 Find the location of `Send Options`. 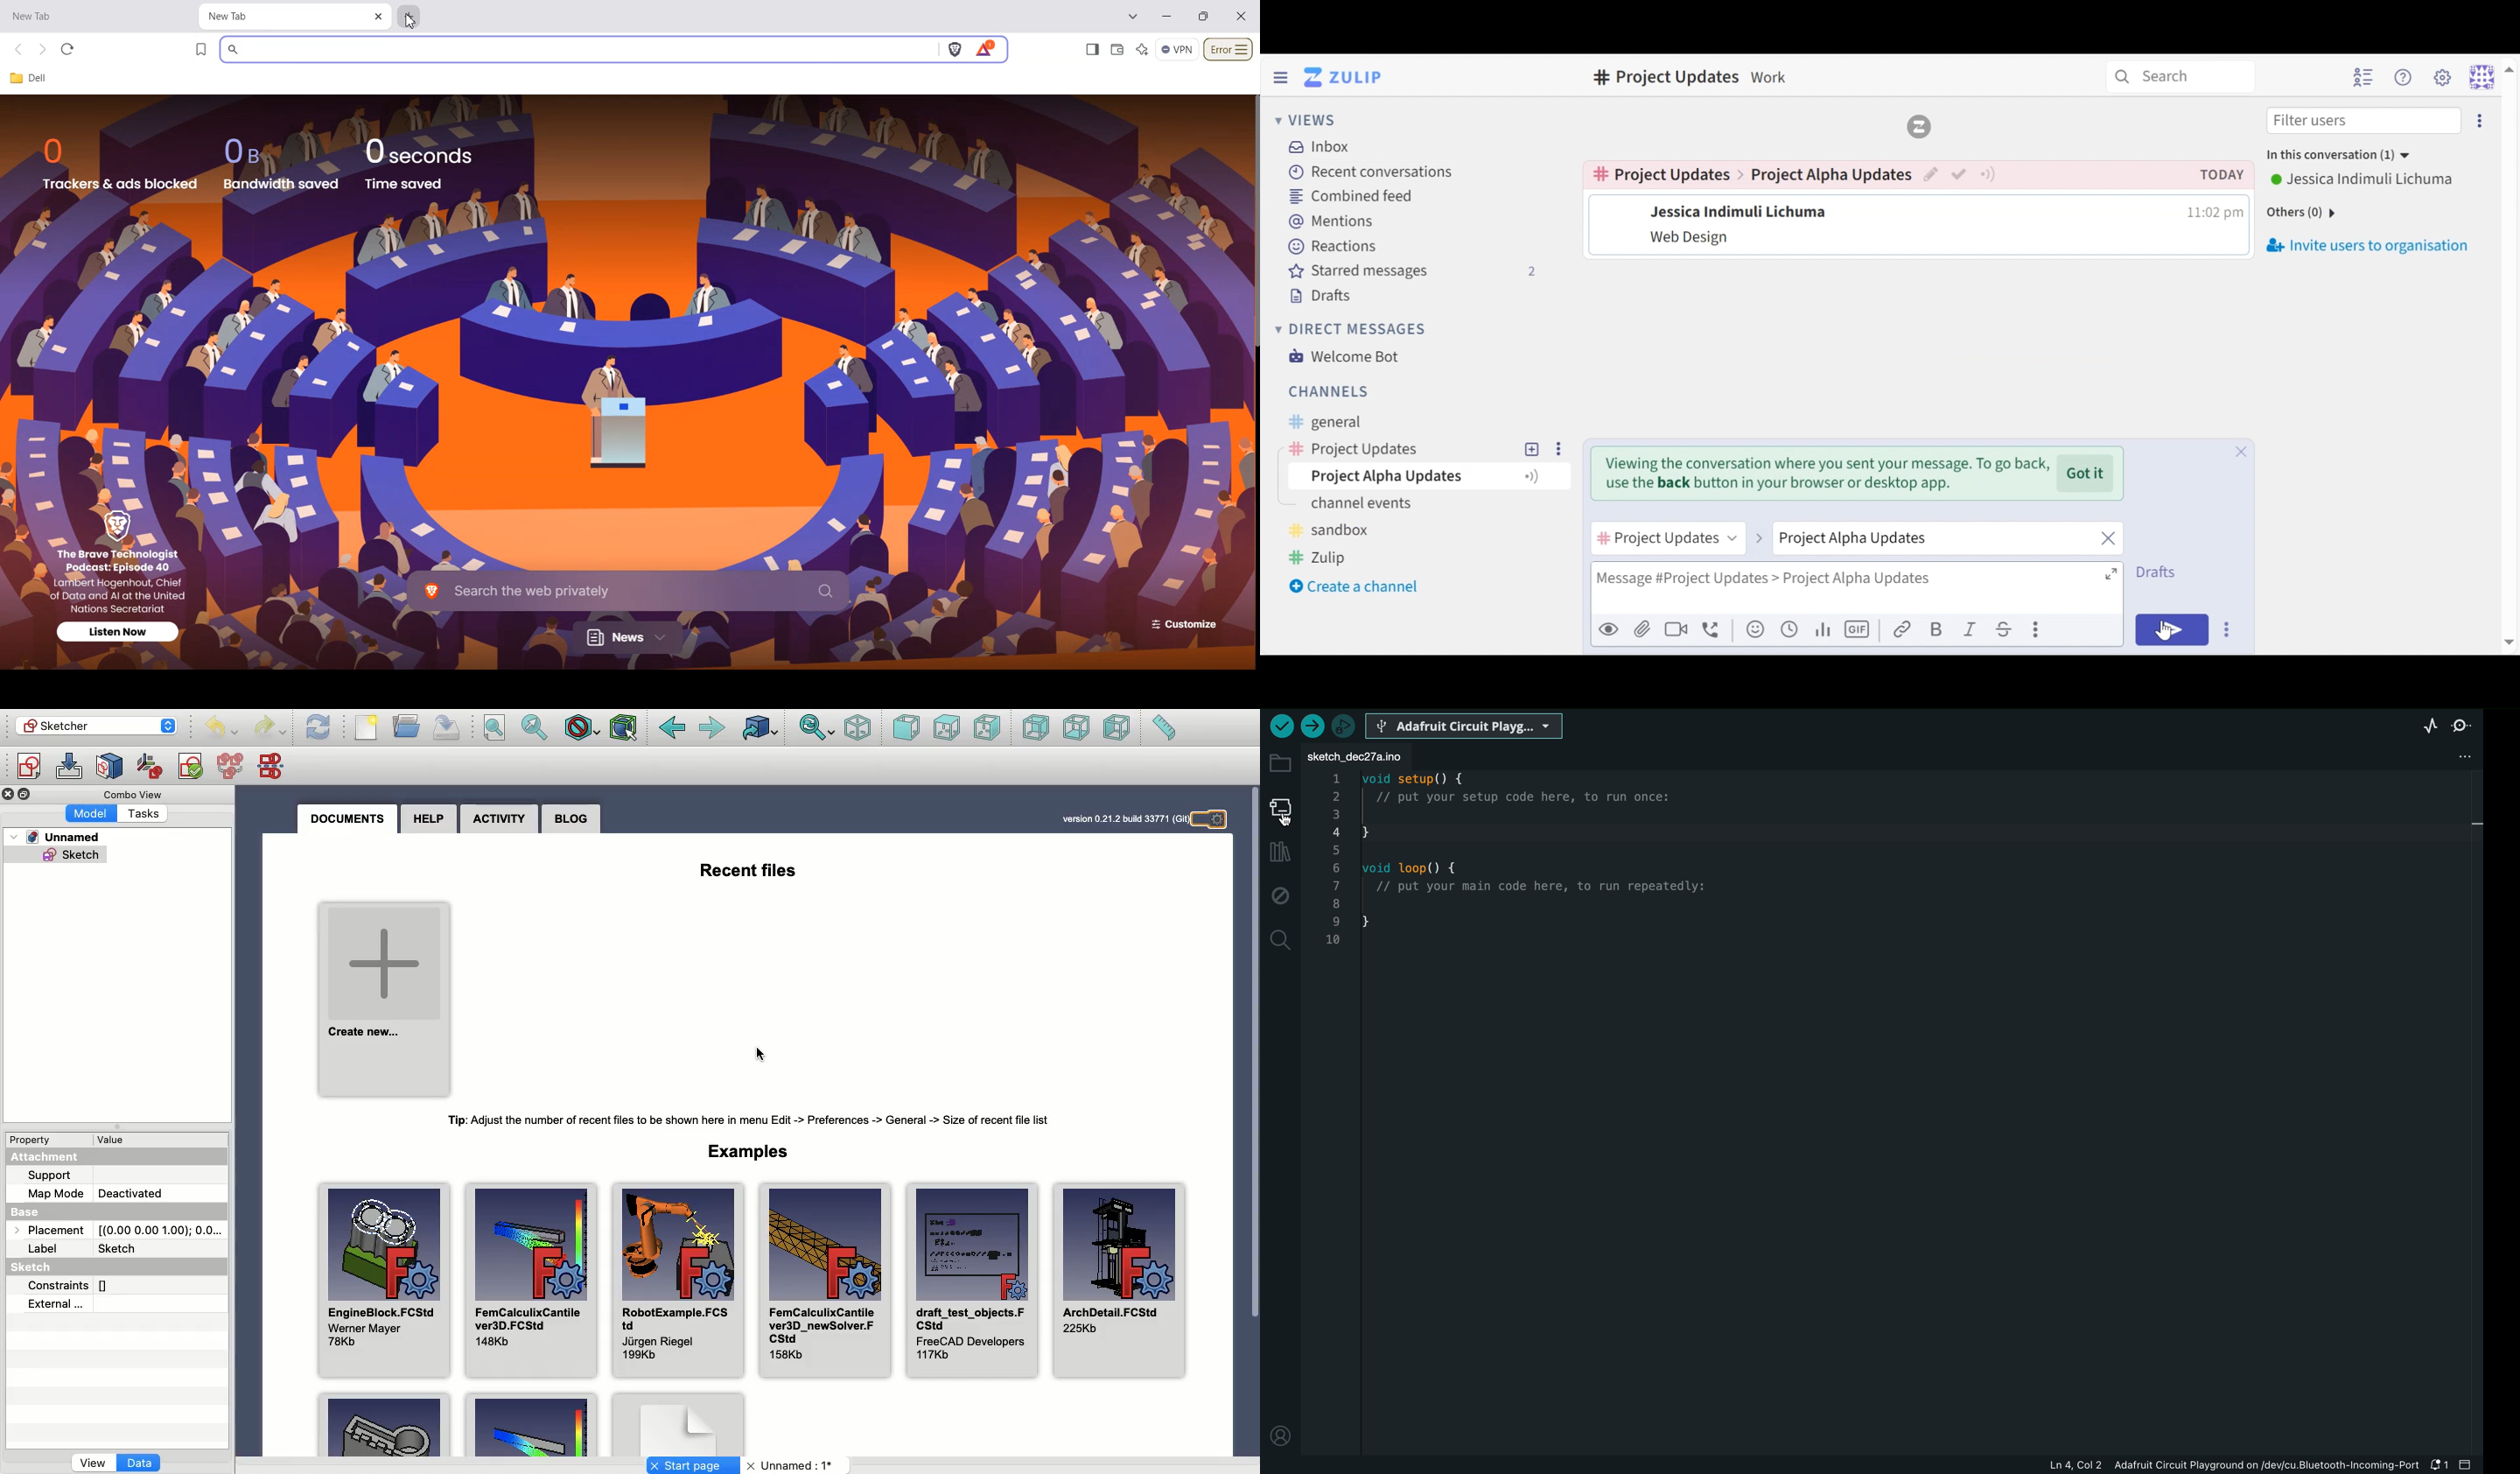

Send Options is located at coordinates (2228, 629).